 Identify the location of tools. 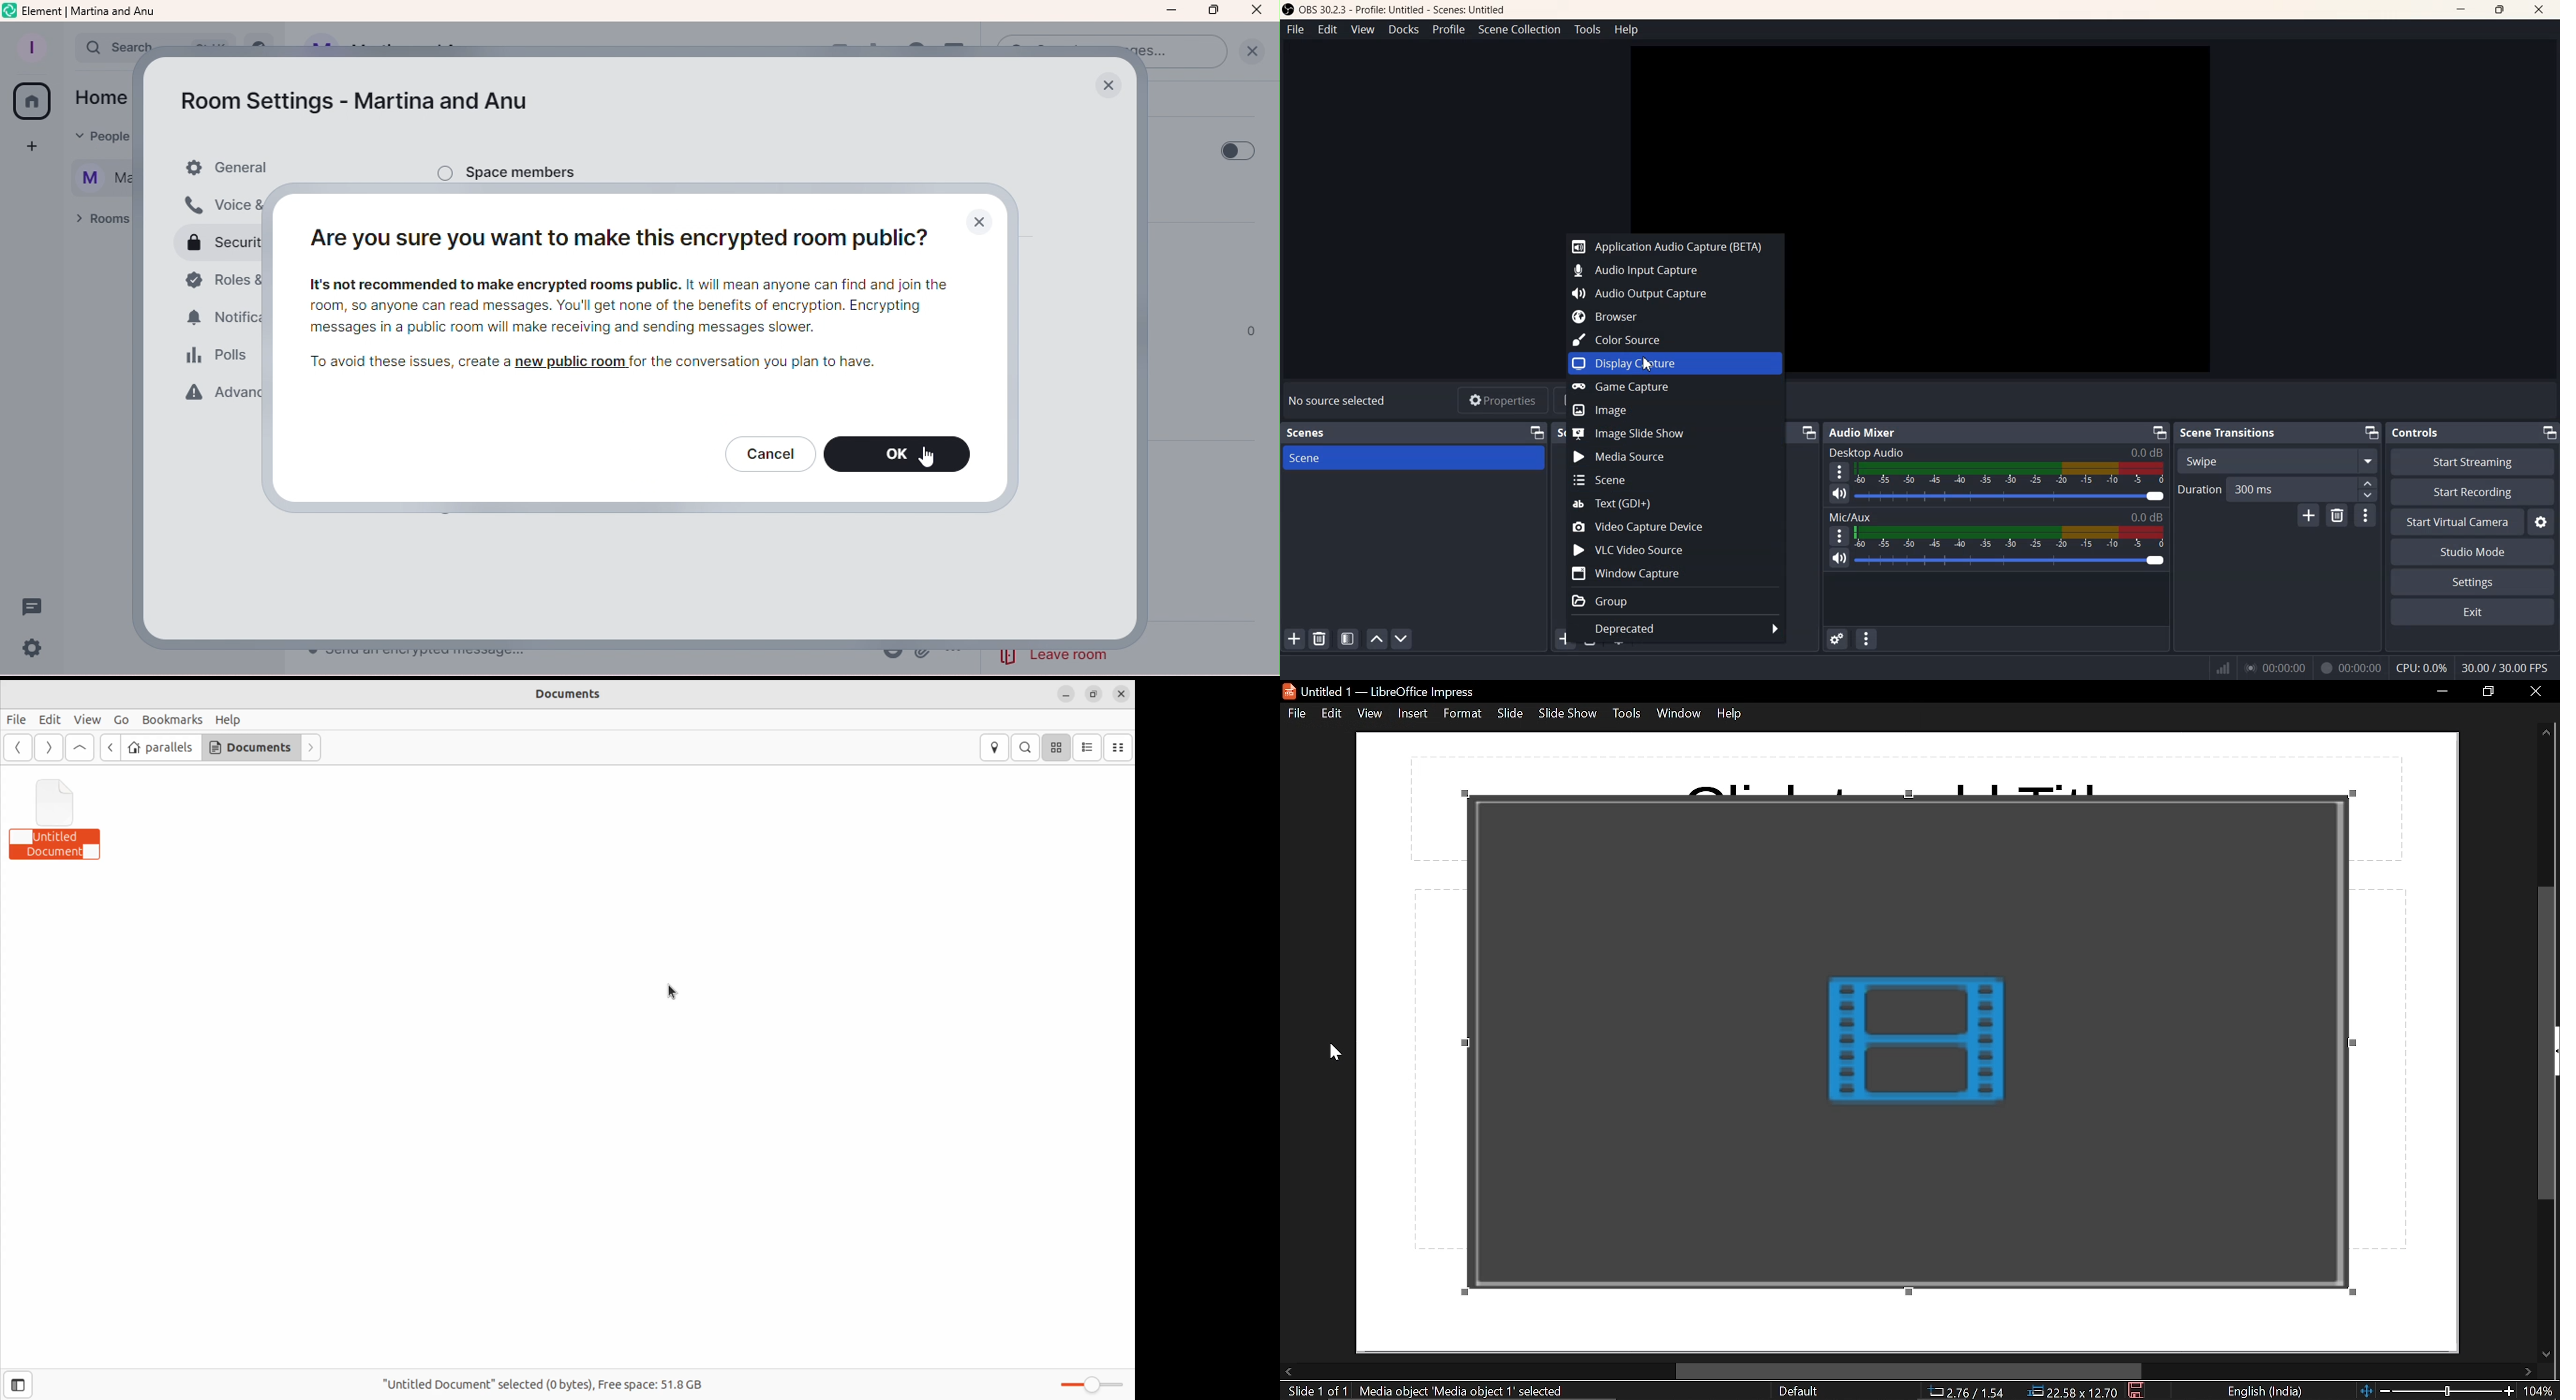
(1628, 714).